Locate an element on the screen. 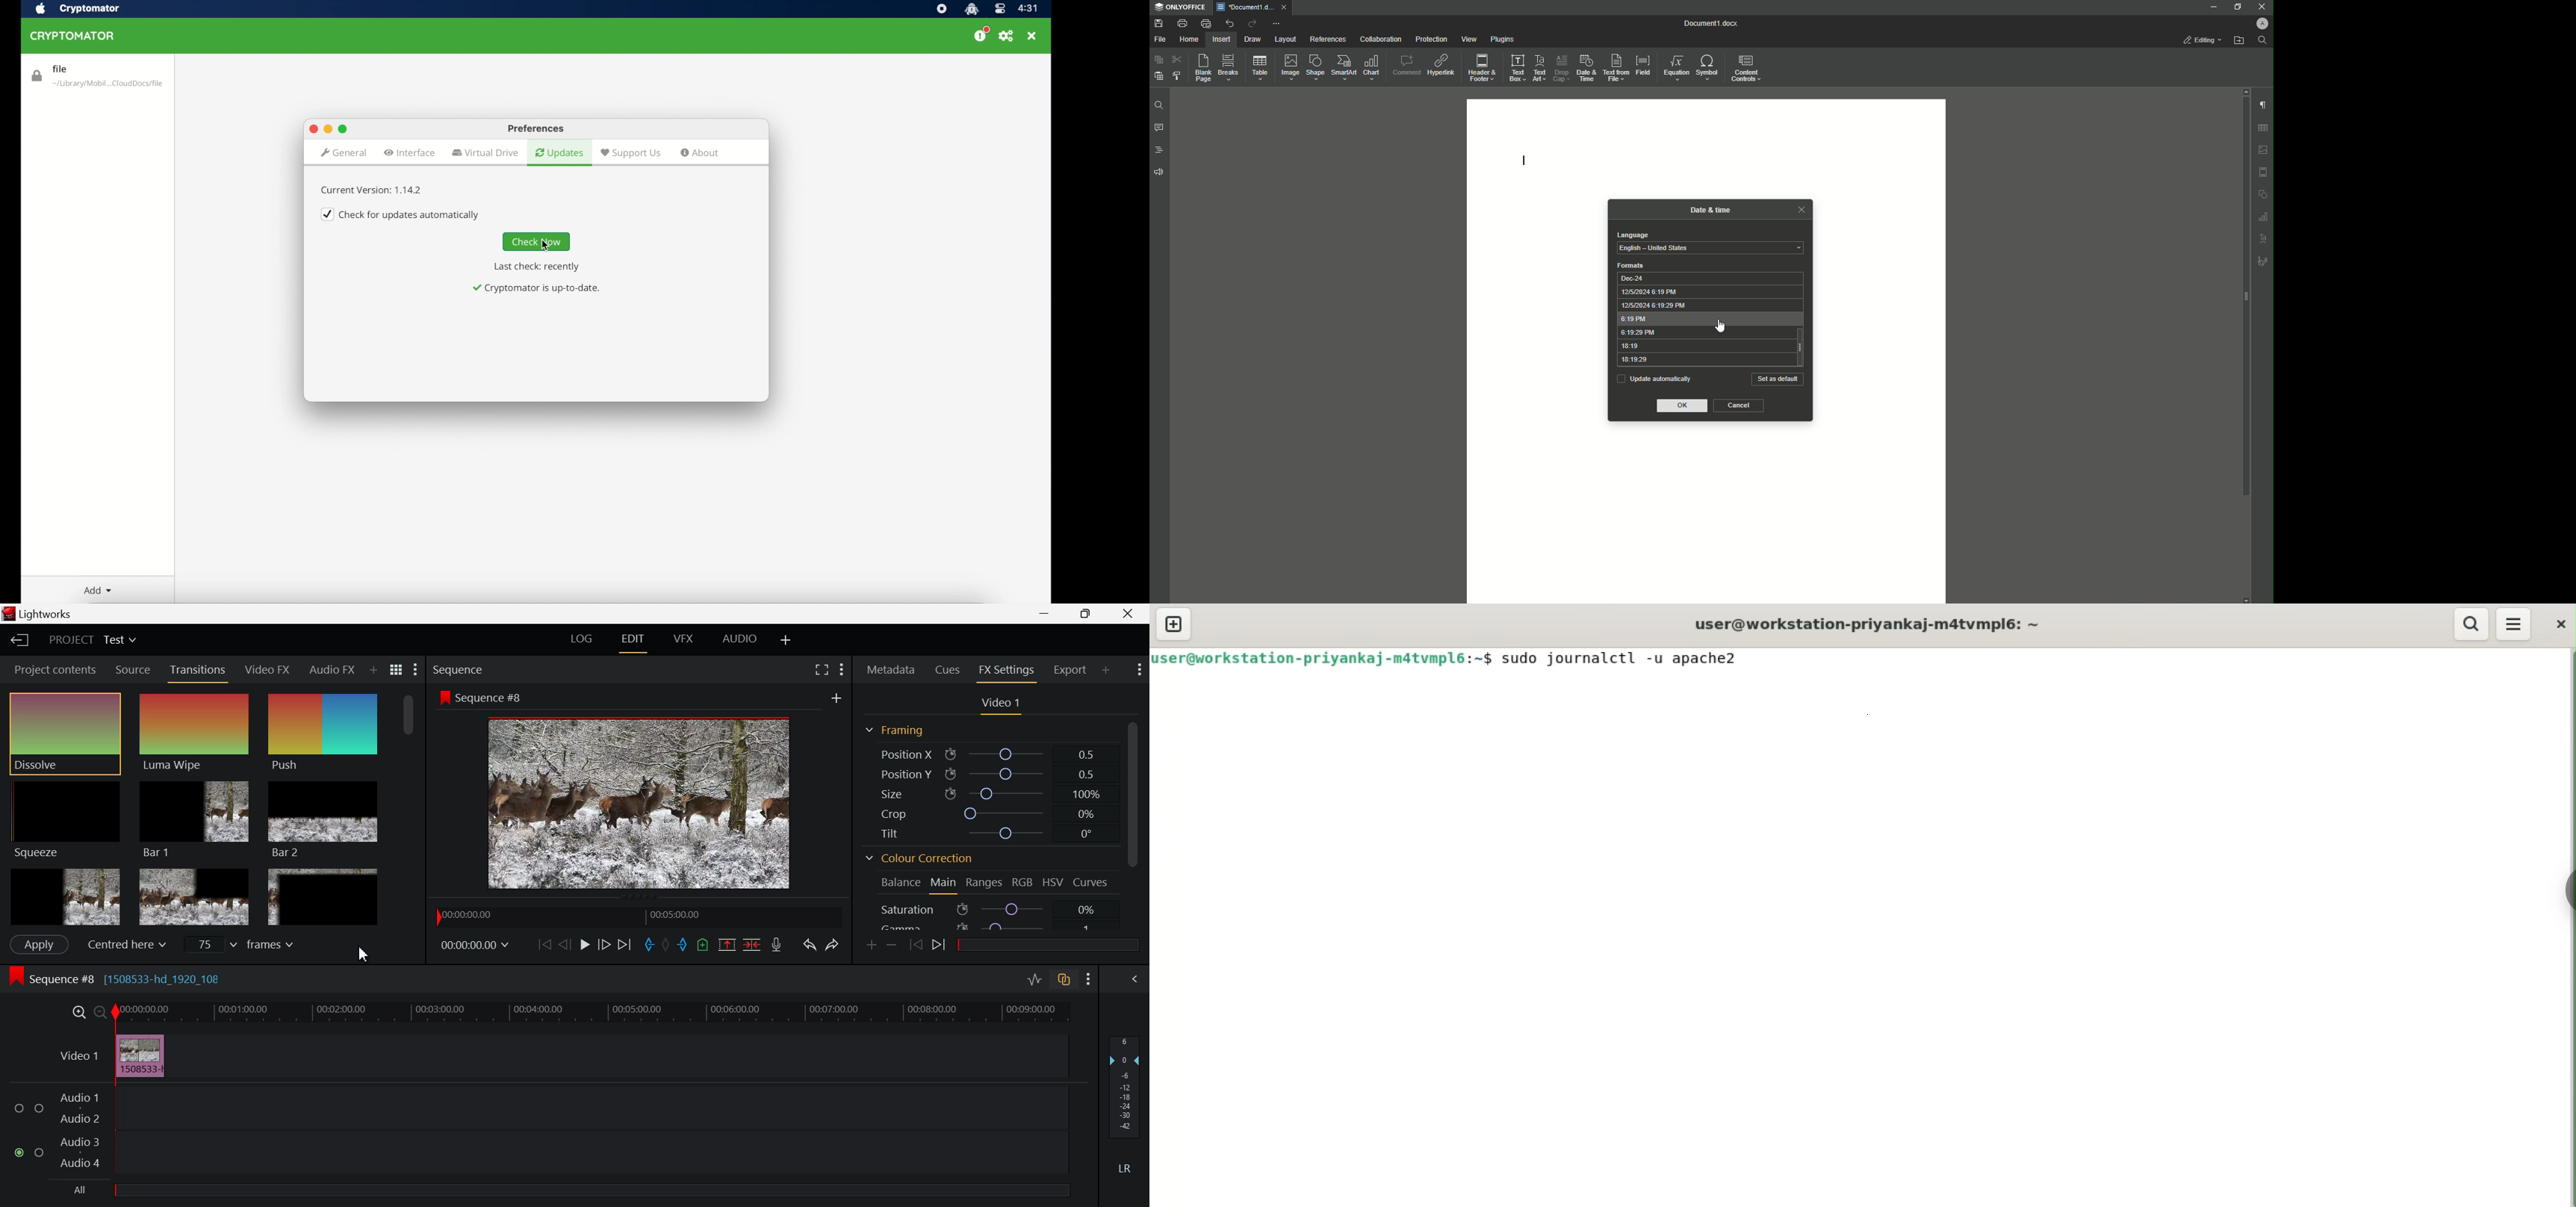  Window Title is located at coordinates (36, 614).